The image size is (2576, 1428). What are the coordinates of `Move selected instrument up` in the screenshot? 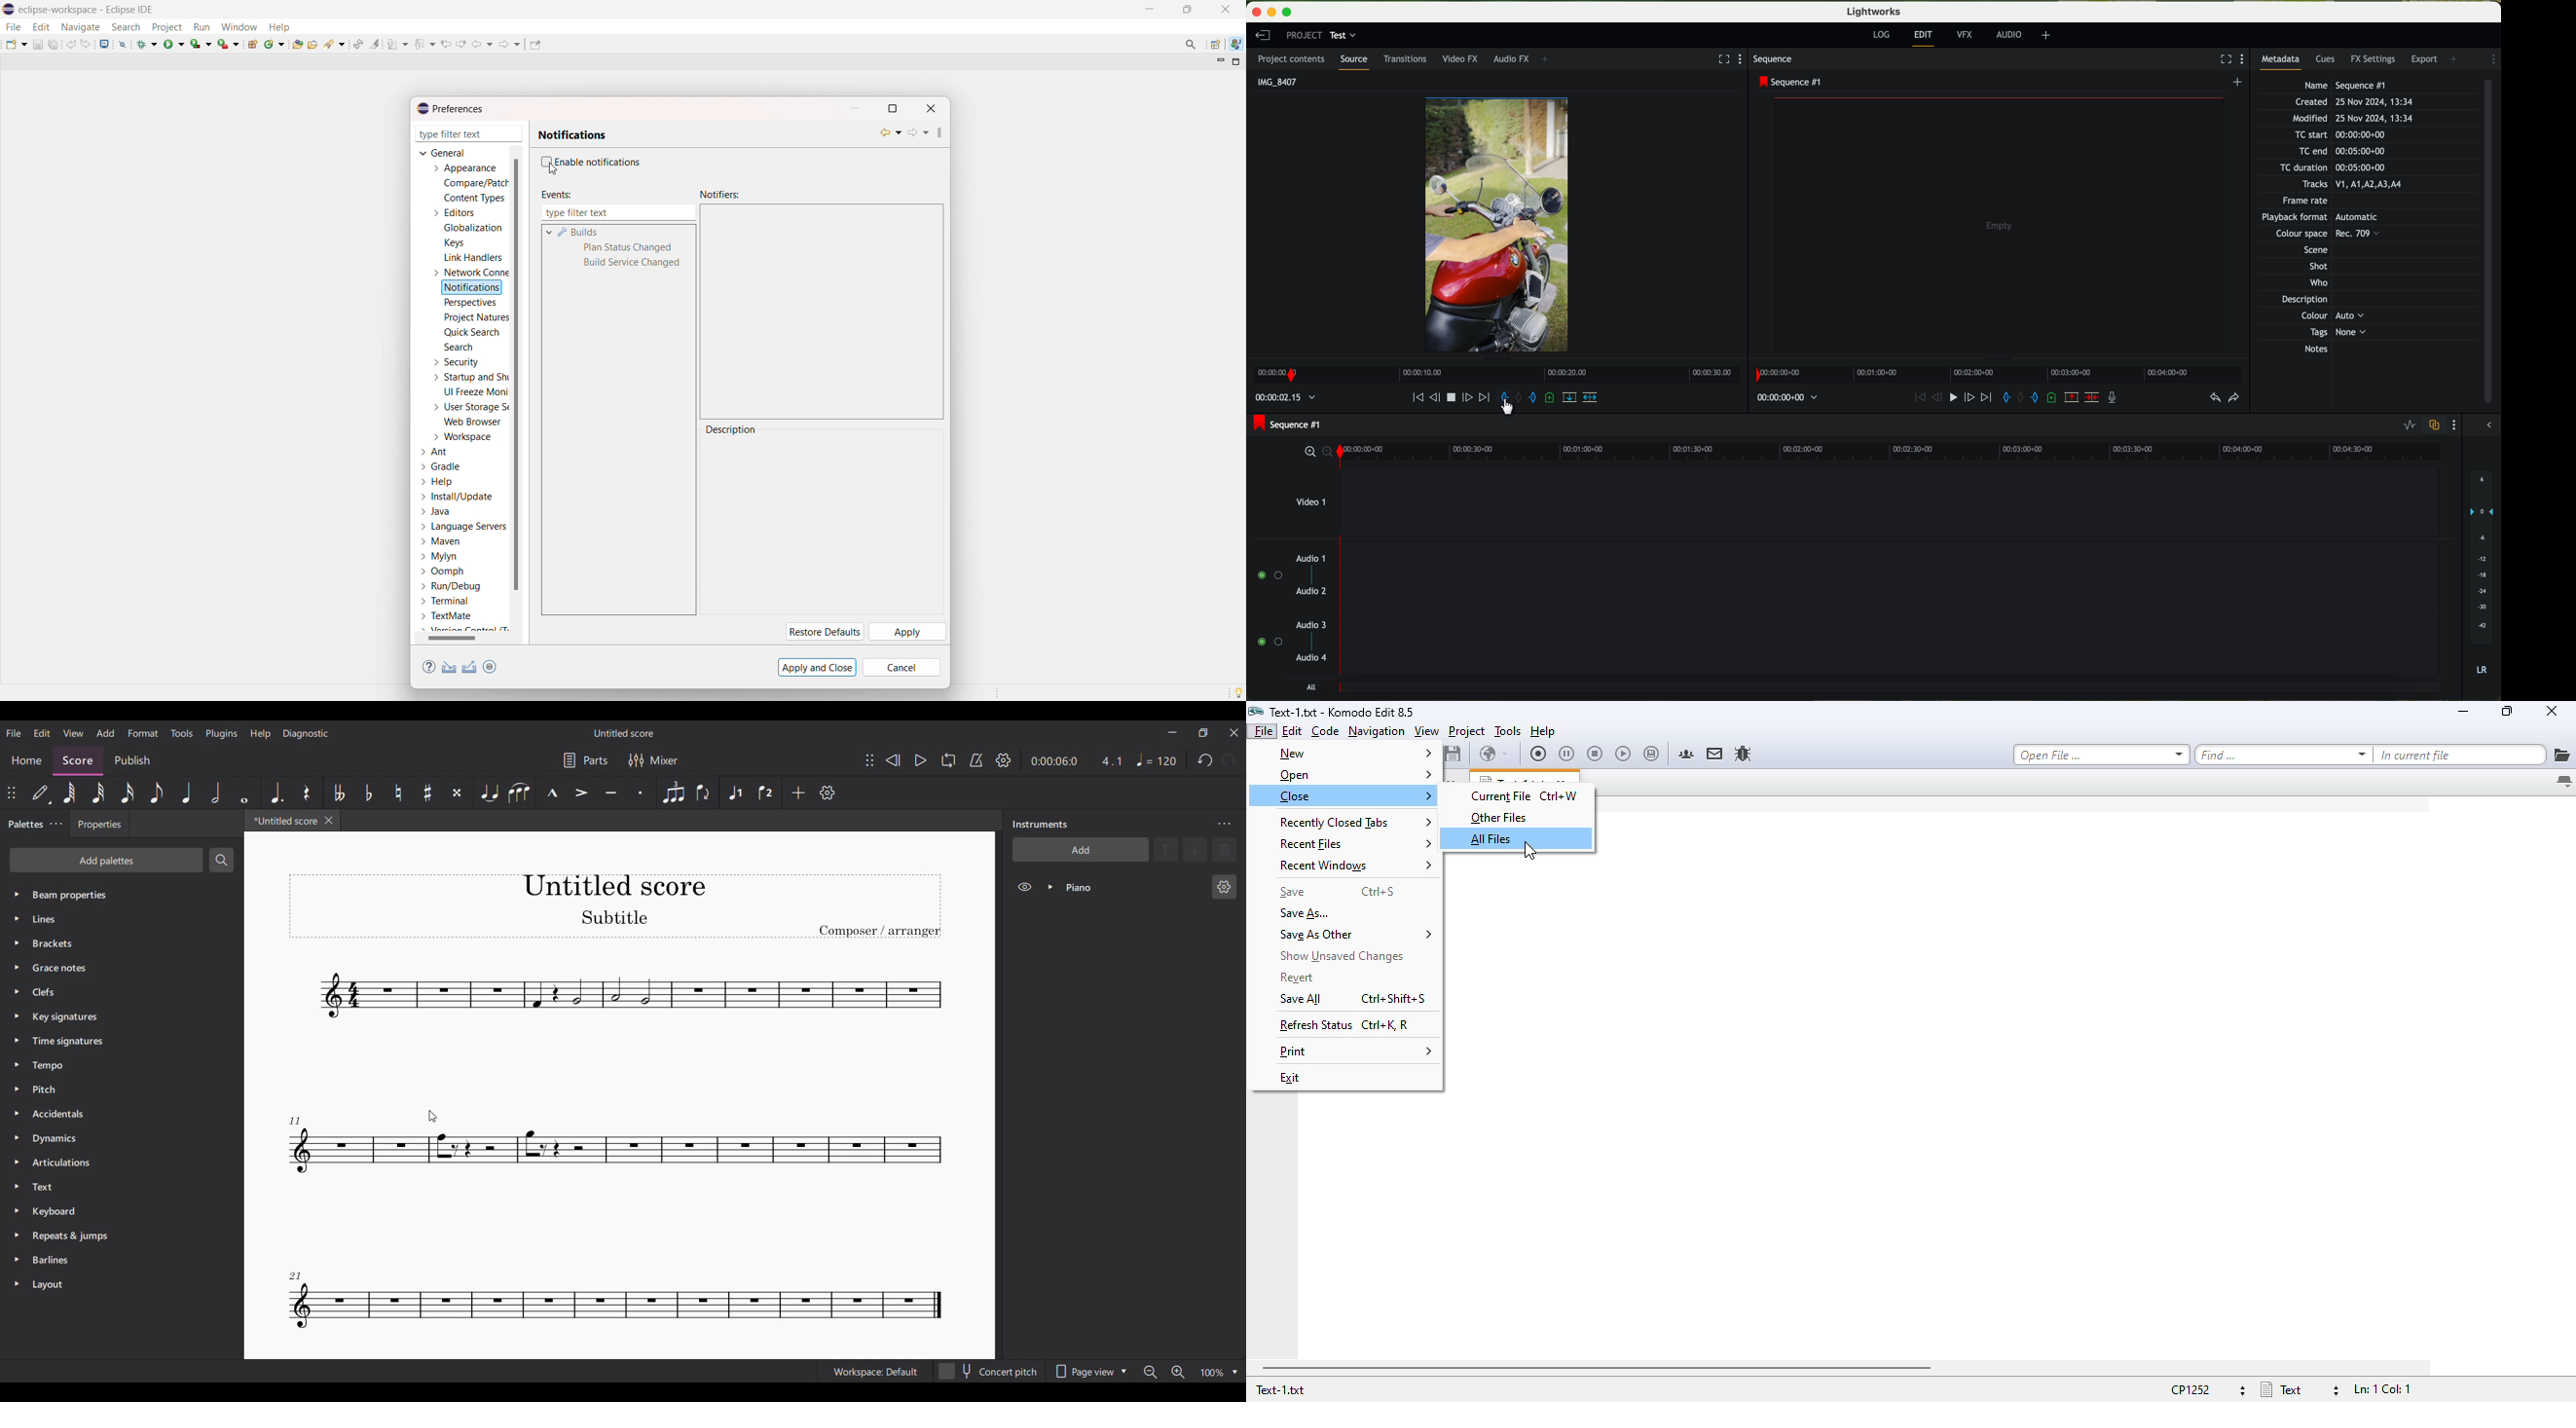 It's located at (1168, 848).